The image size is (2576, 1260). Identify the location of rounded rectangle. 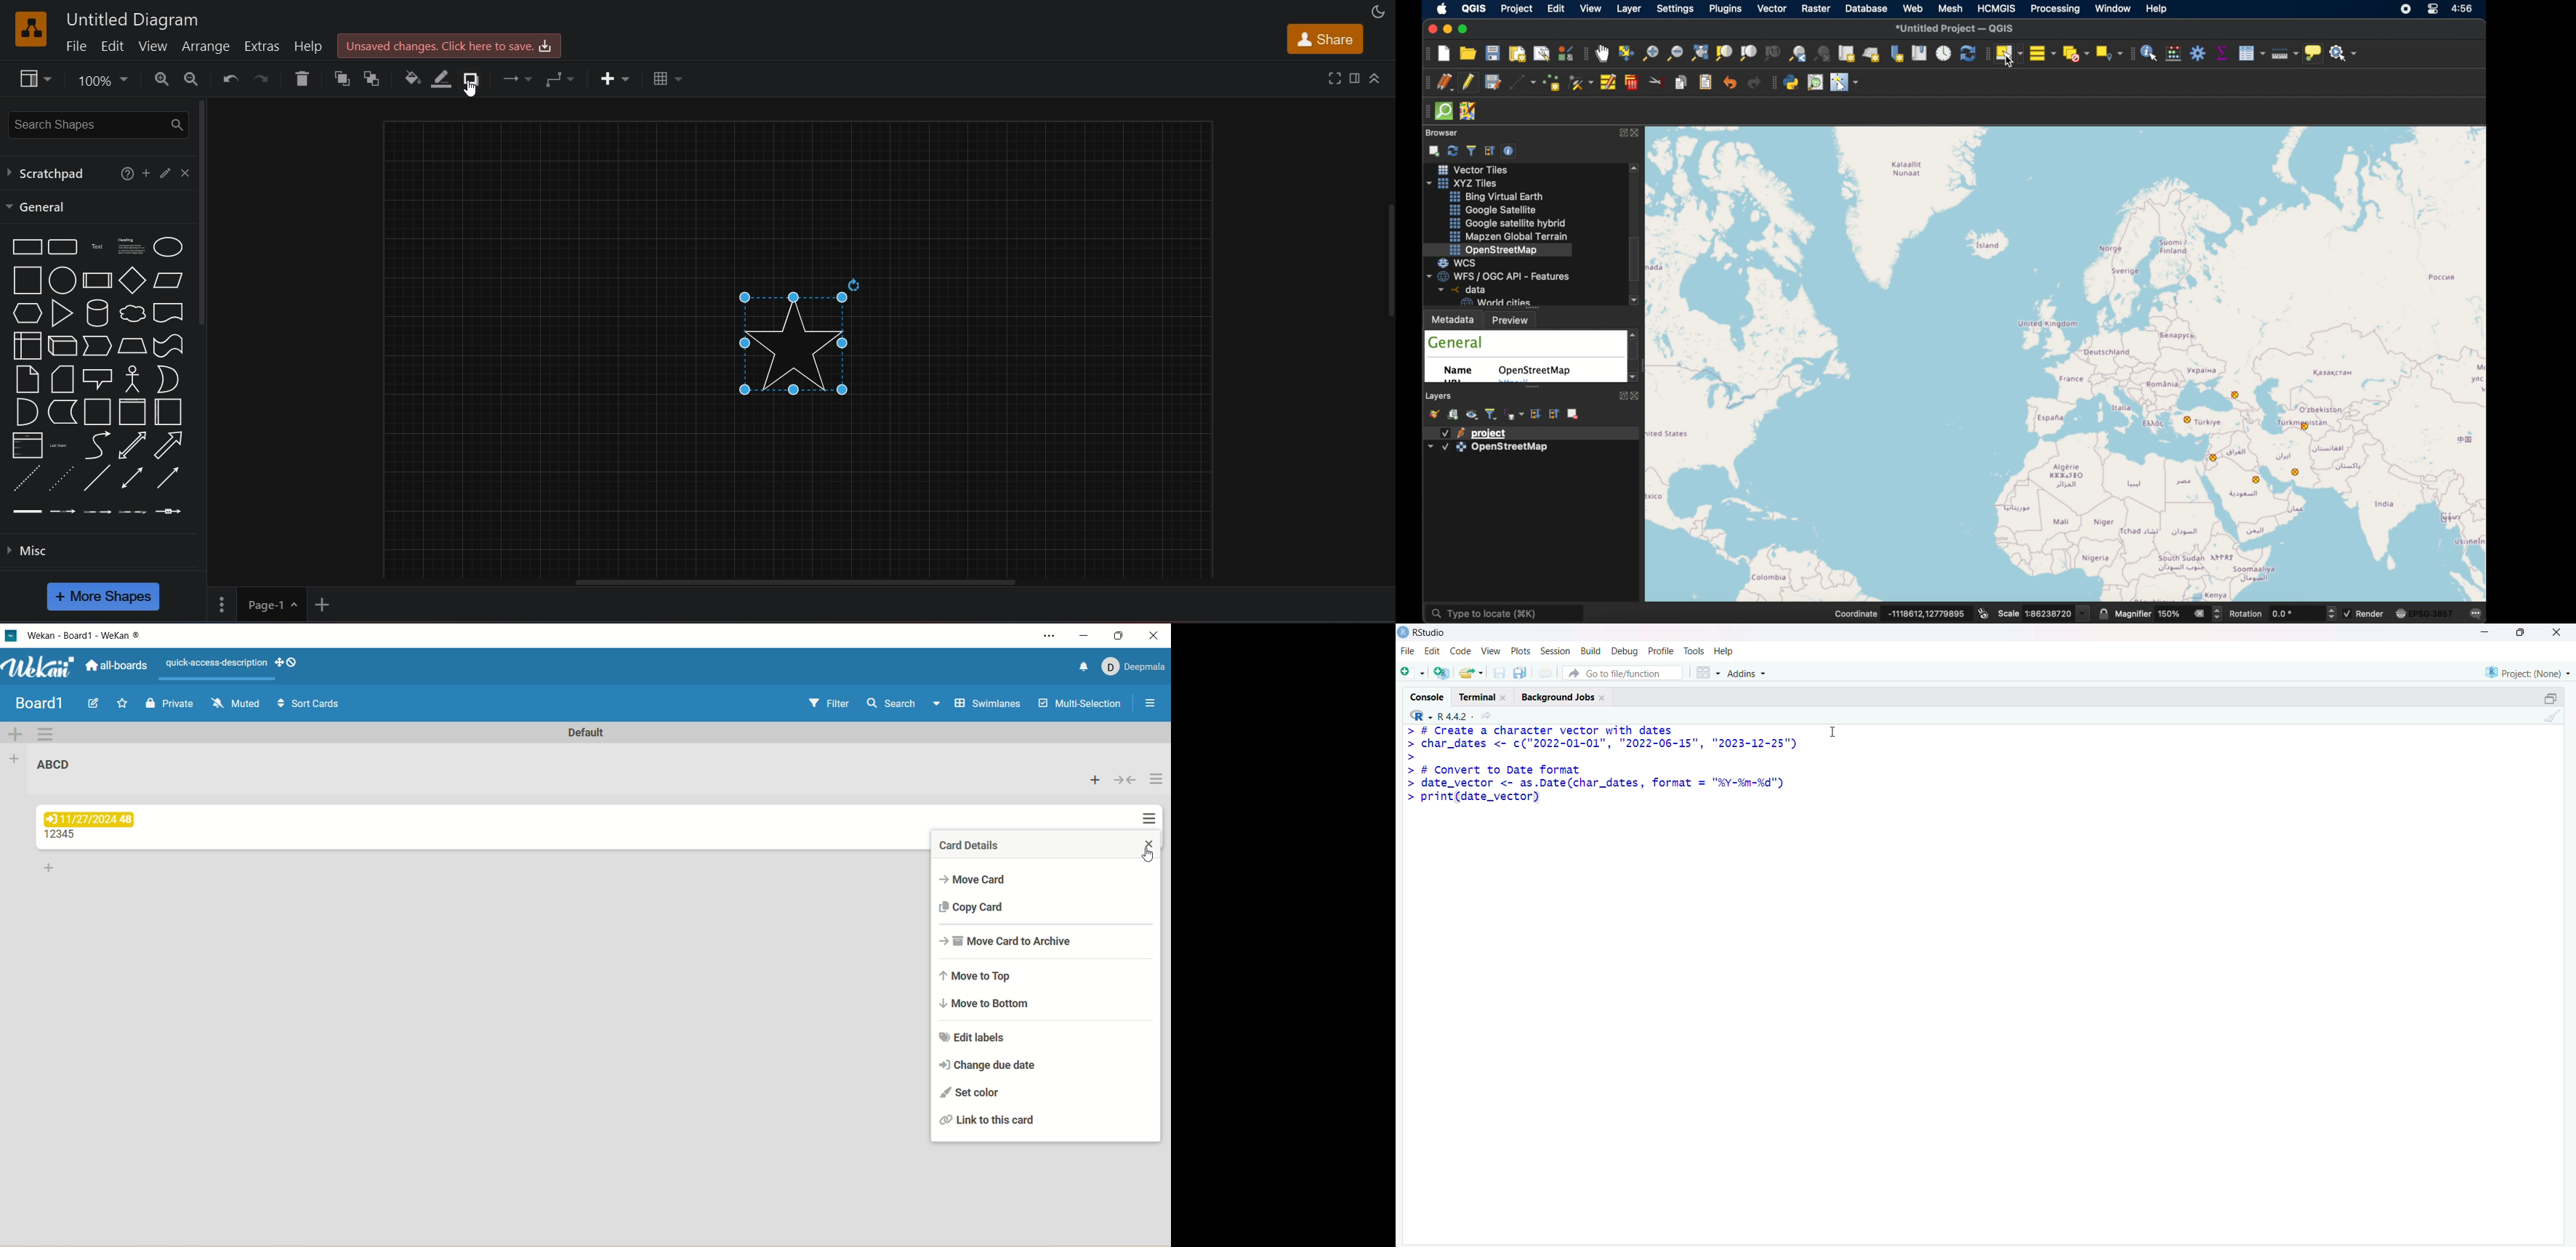
(63, 247).